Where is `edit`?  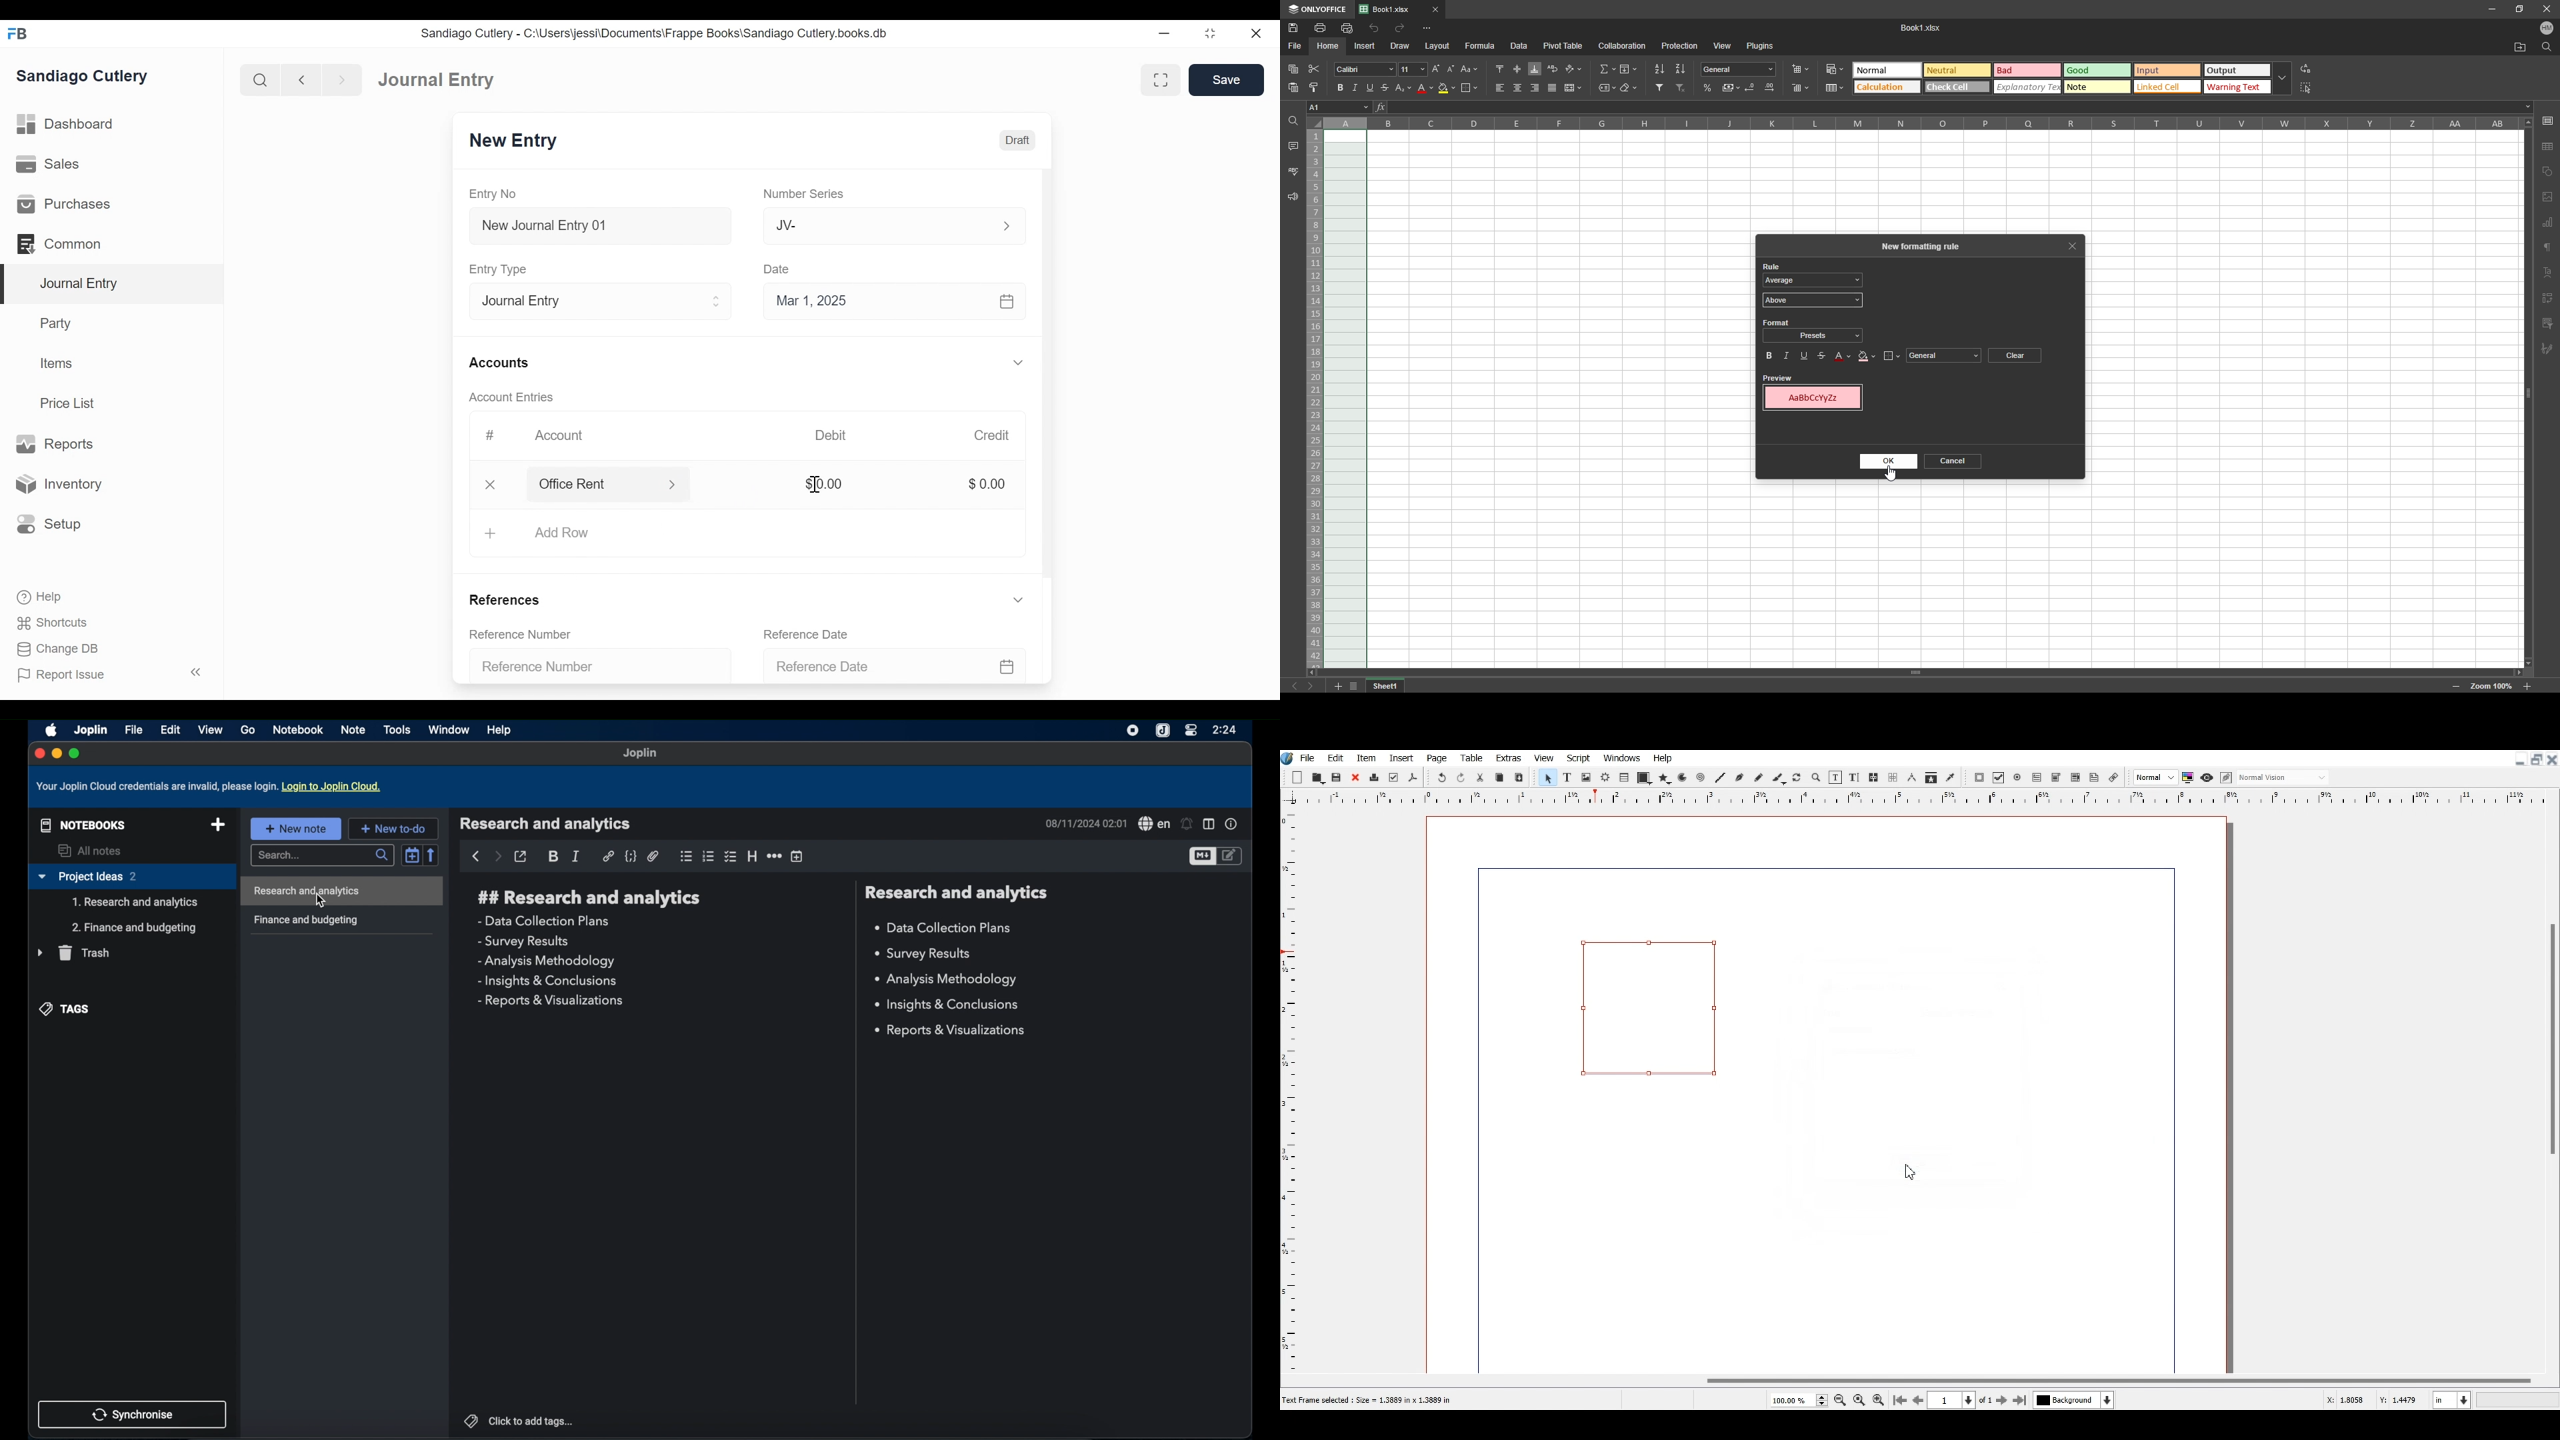 edit is located at coordinates (170, 729).